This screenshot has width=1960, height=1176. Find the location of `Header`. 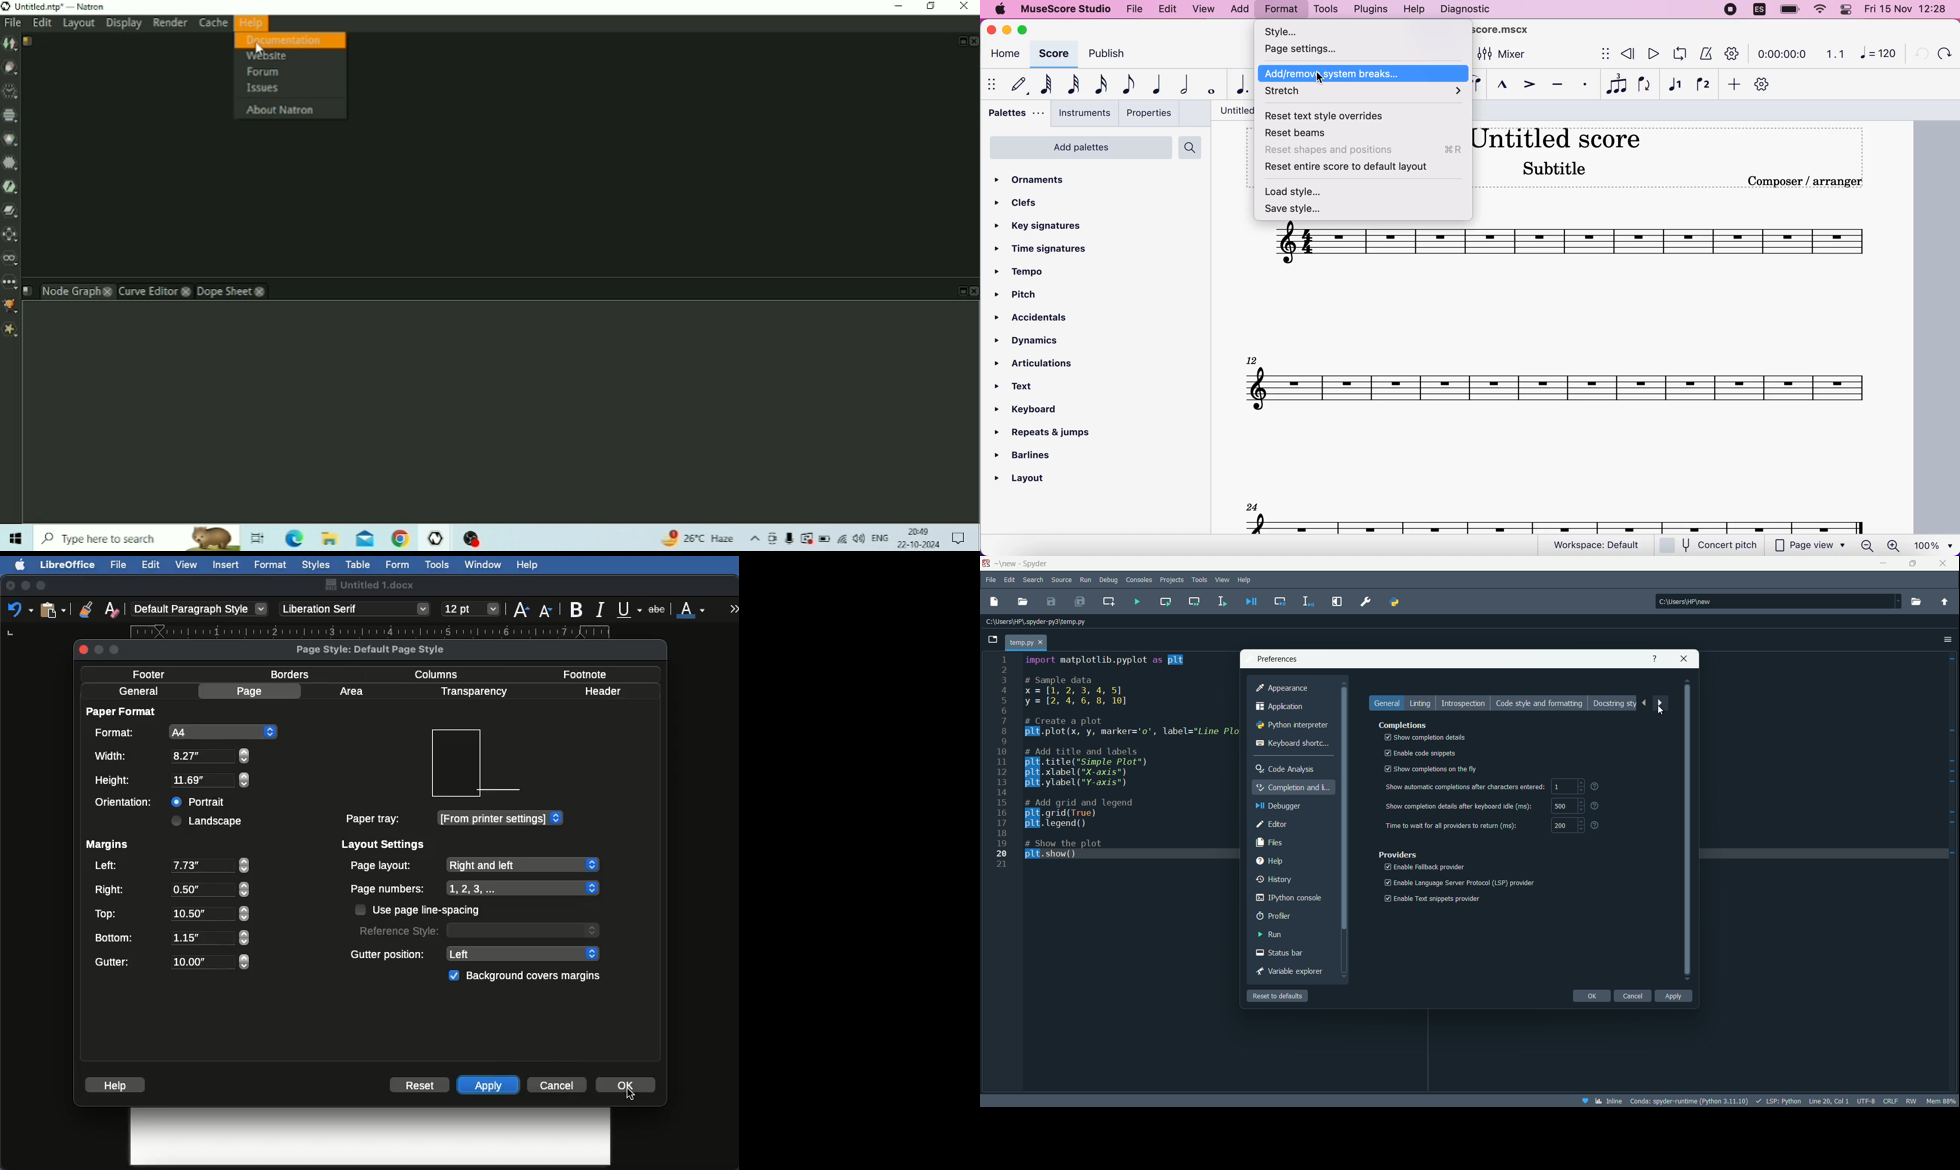

Header is located at coordinates (603, 691).